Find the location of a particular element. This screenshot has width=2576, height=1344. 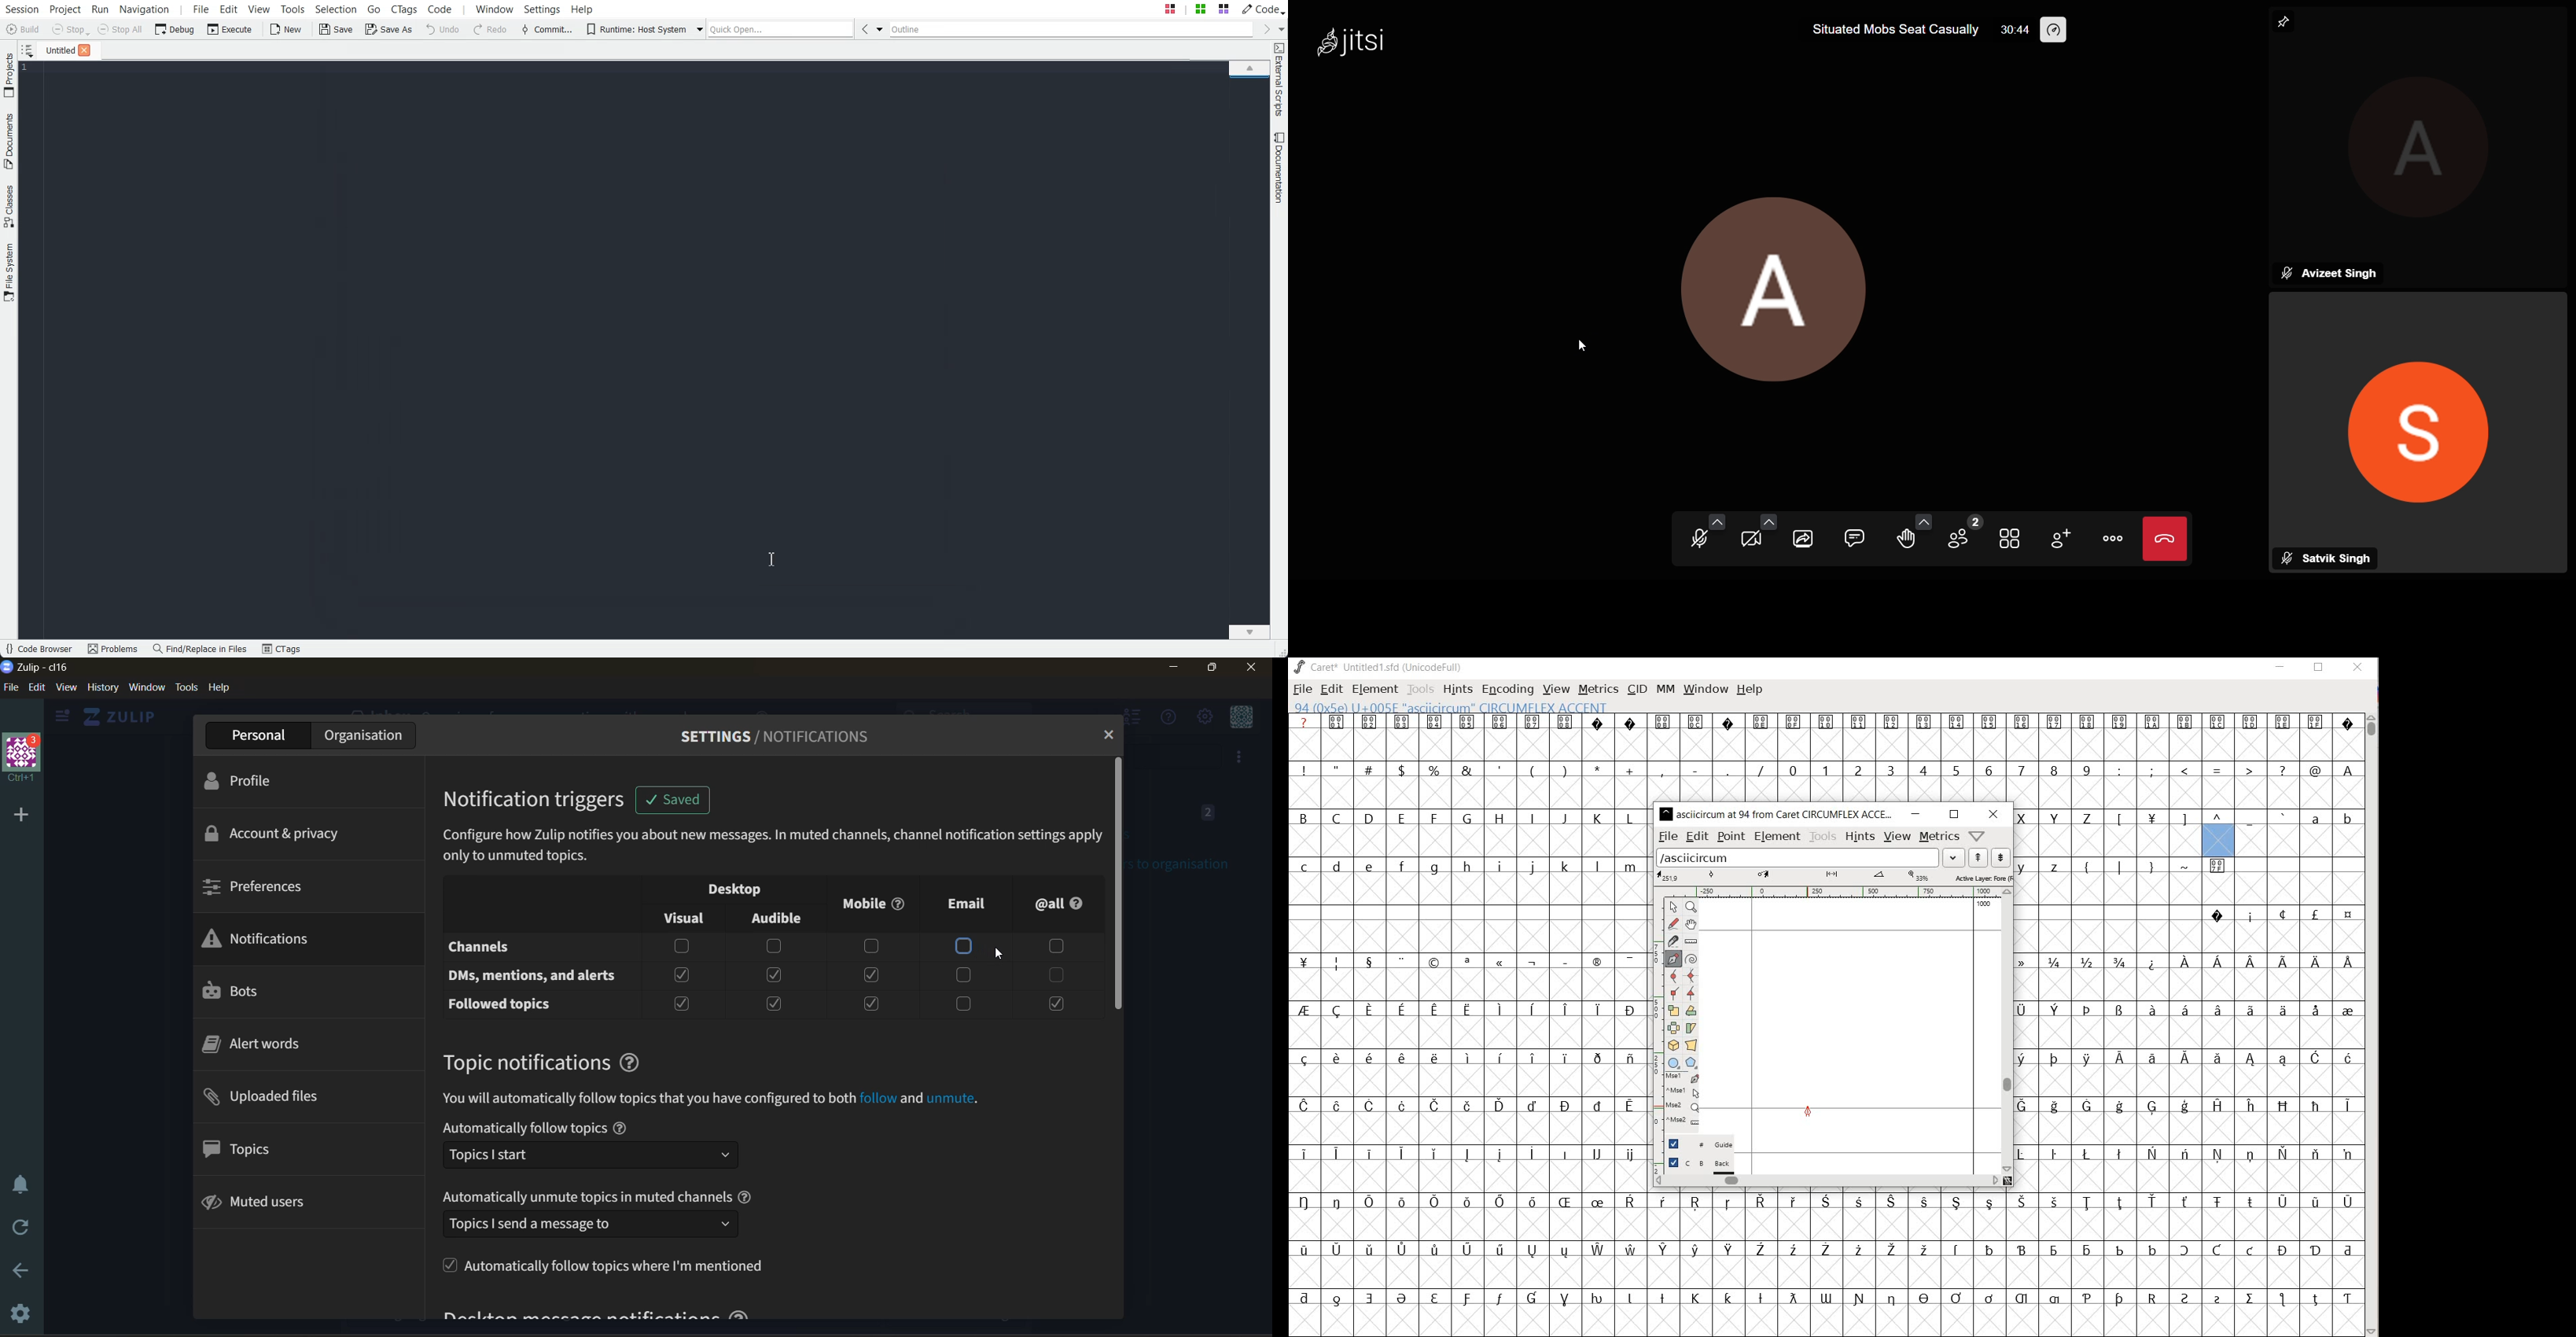

minimize is located at coordinates (1175, 667).